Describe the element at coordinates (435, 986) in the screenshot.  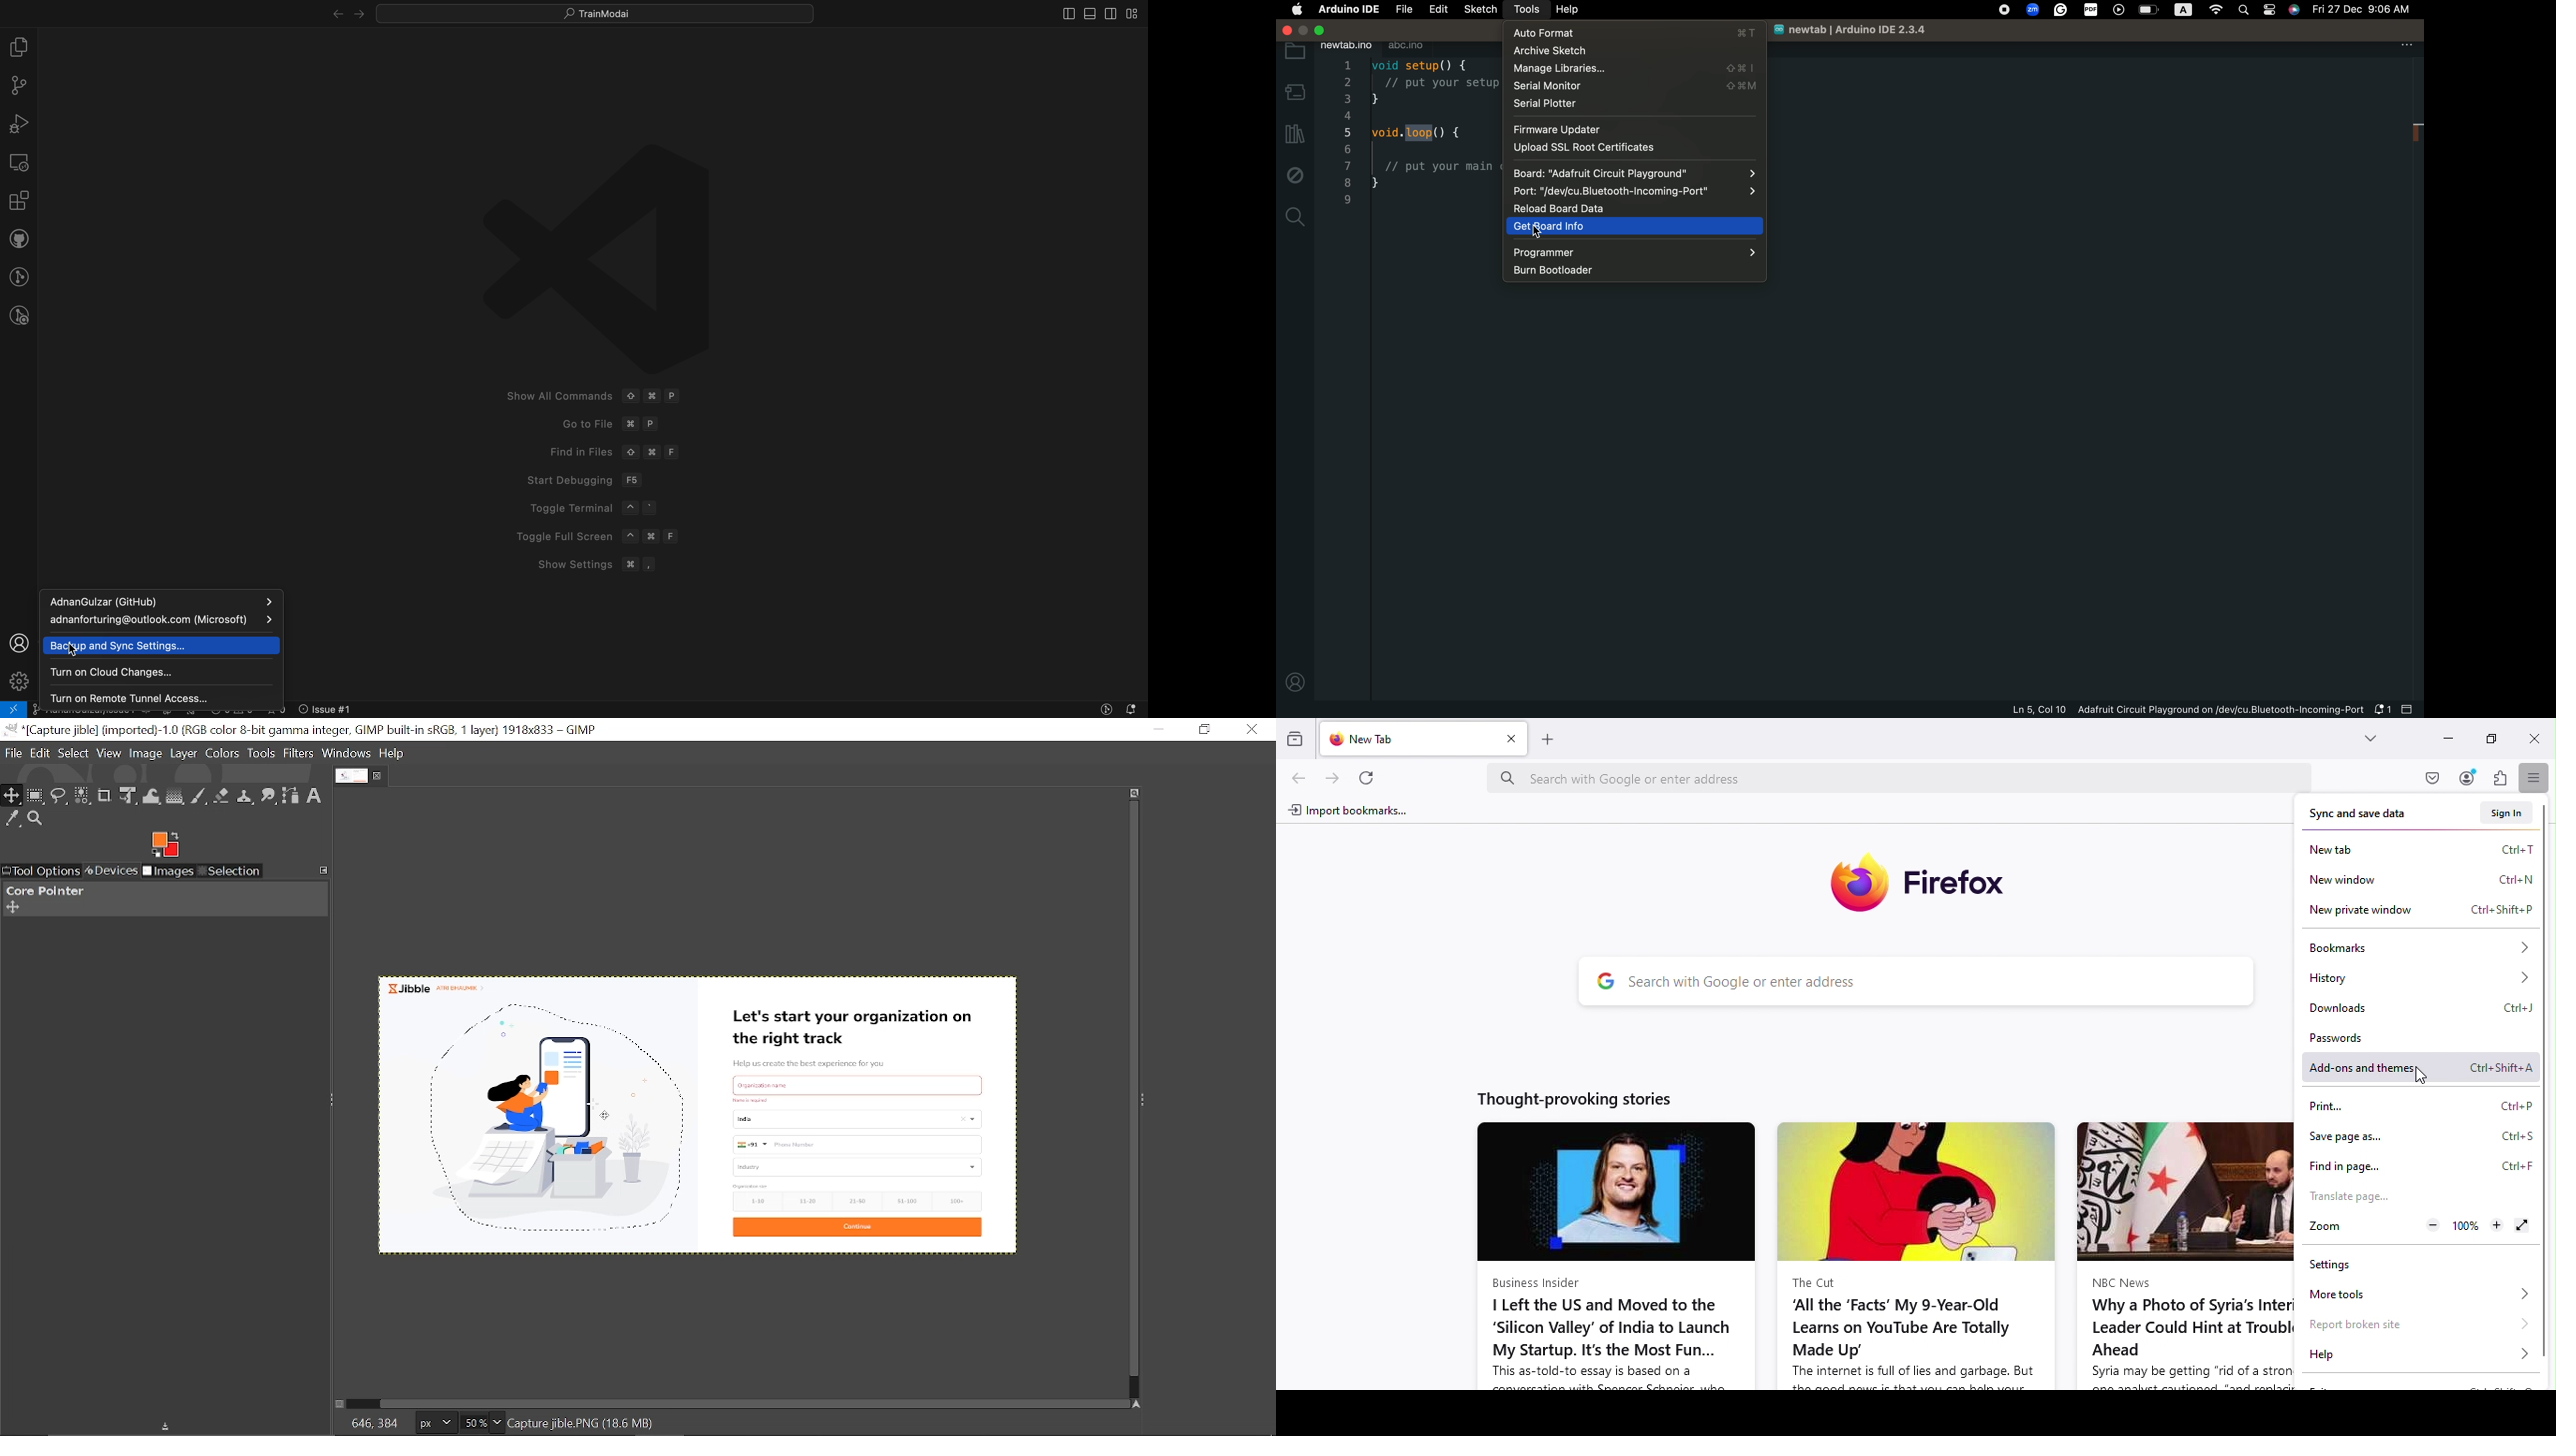
I see `Jibble` at that location.